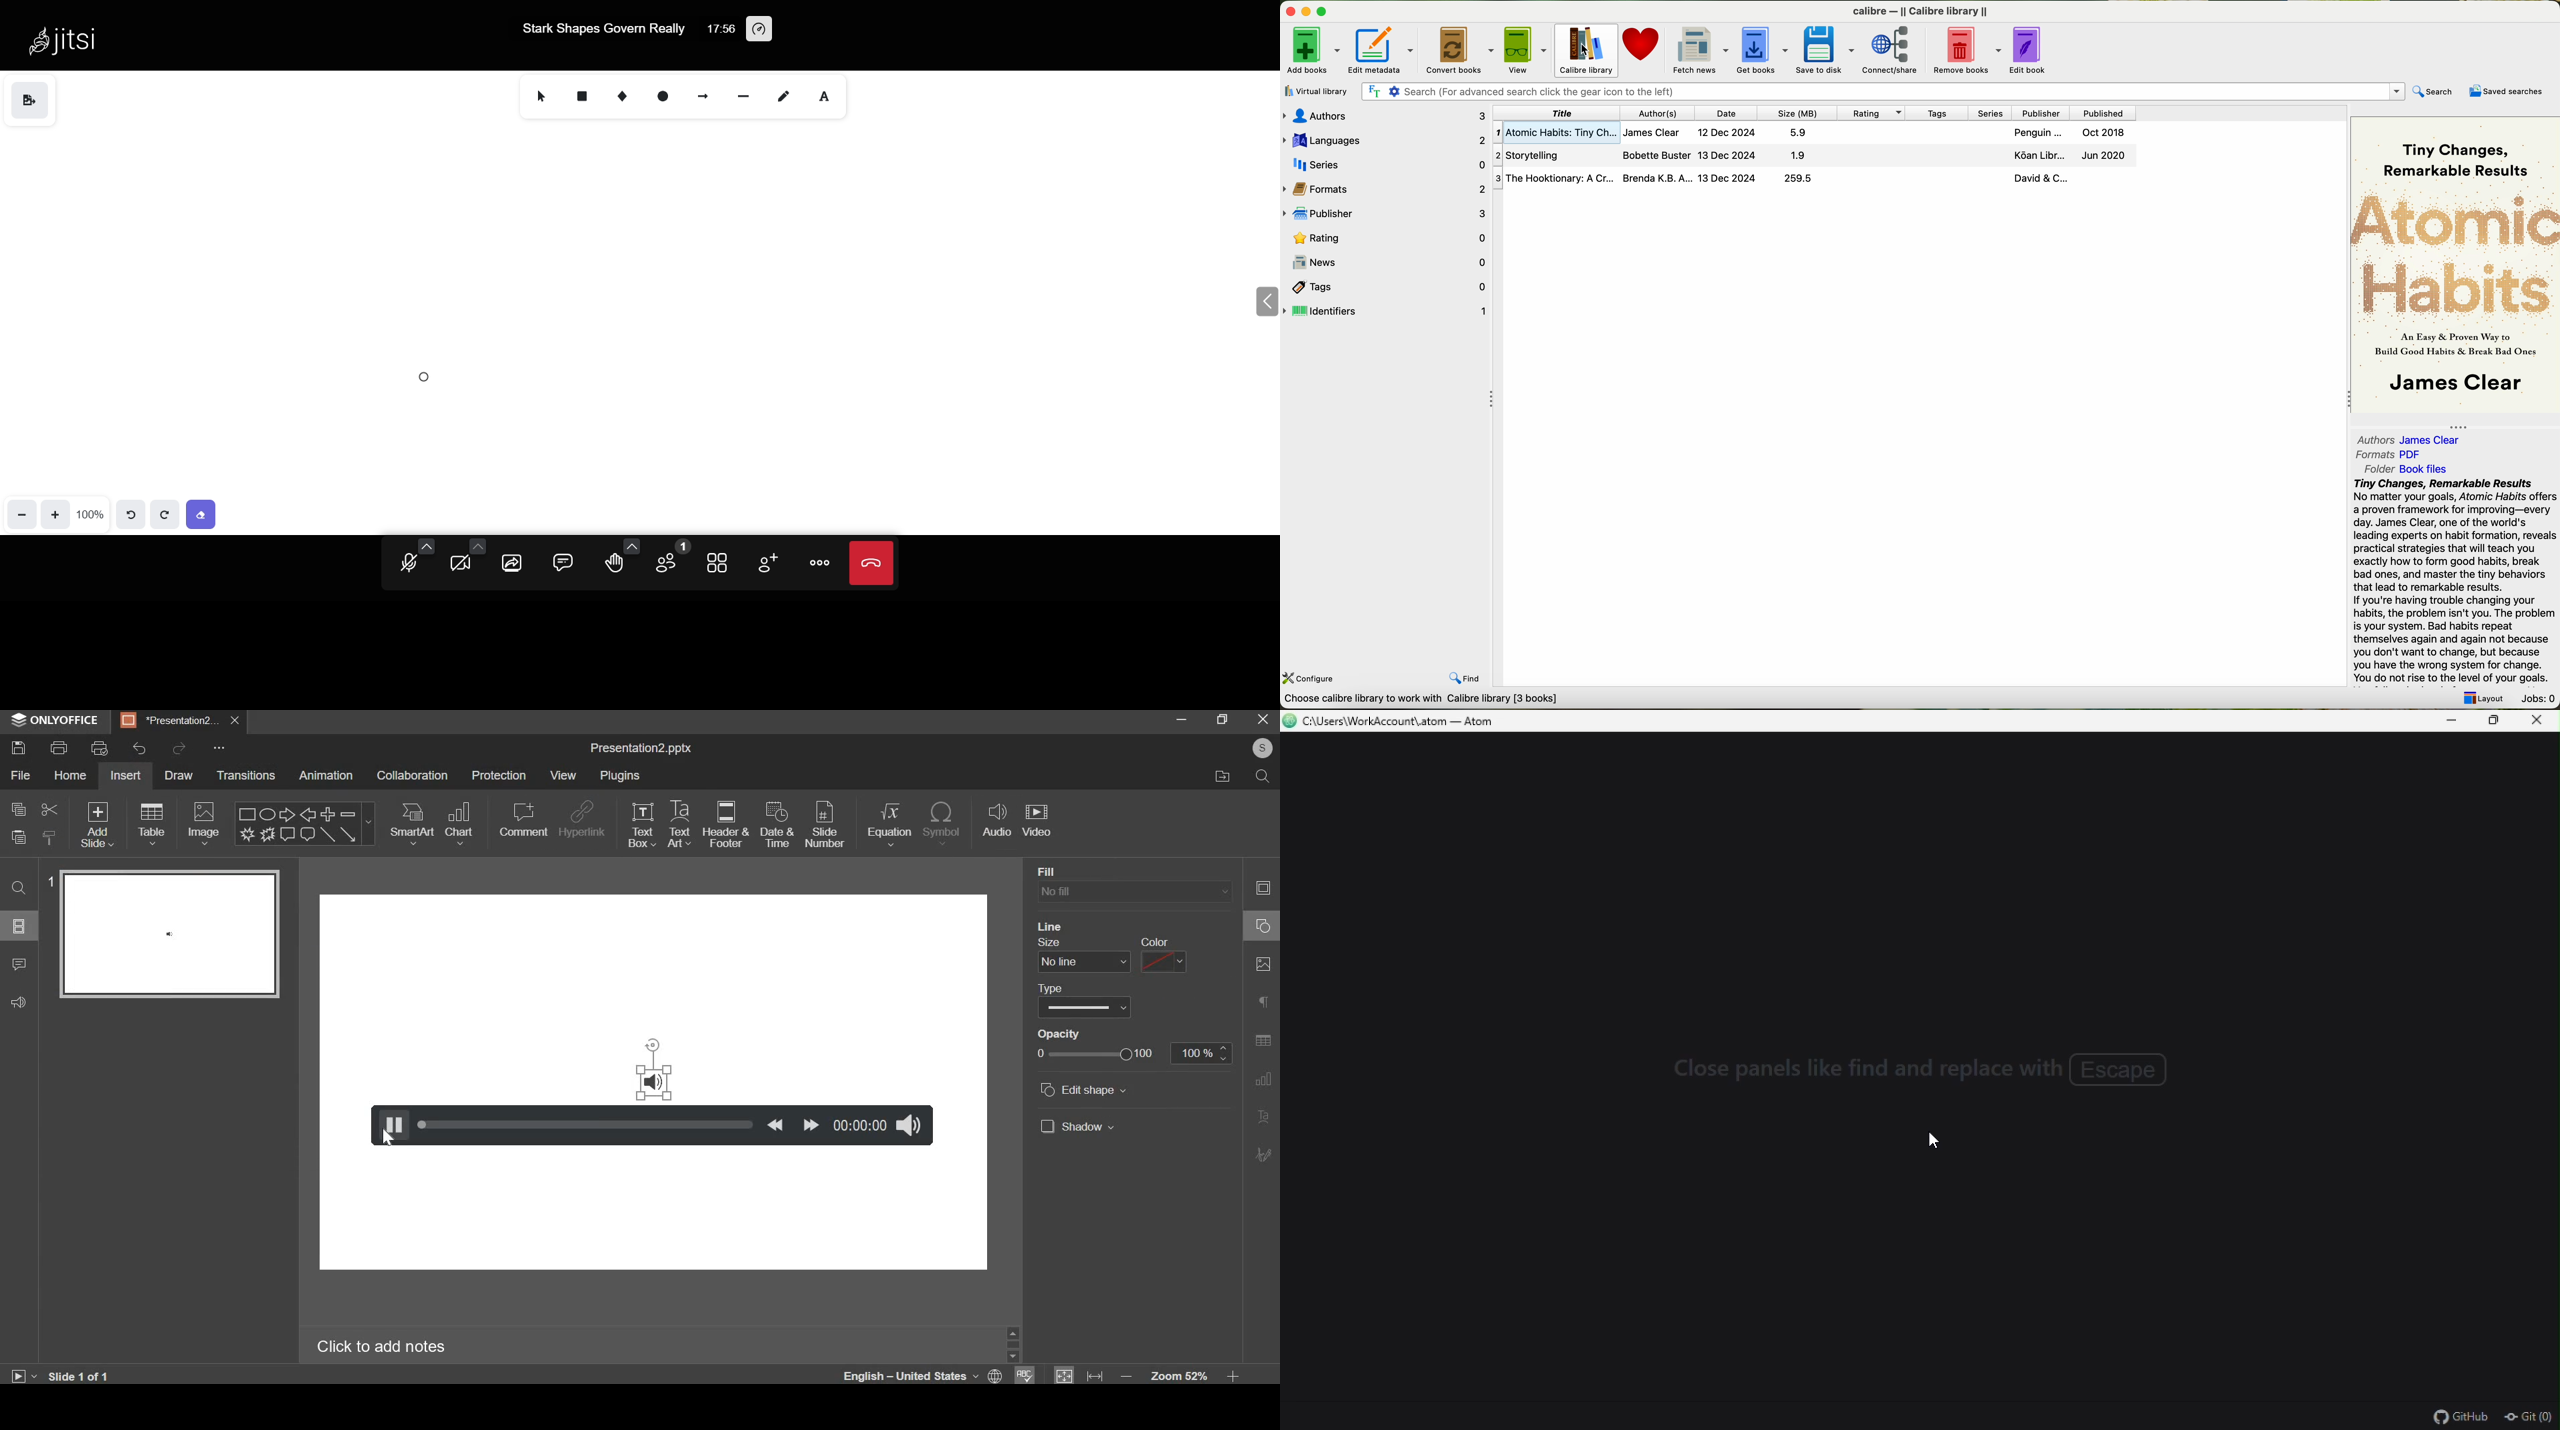  I want to click on shadow, so click(1078, 1126).